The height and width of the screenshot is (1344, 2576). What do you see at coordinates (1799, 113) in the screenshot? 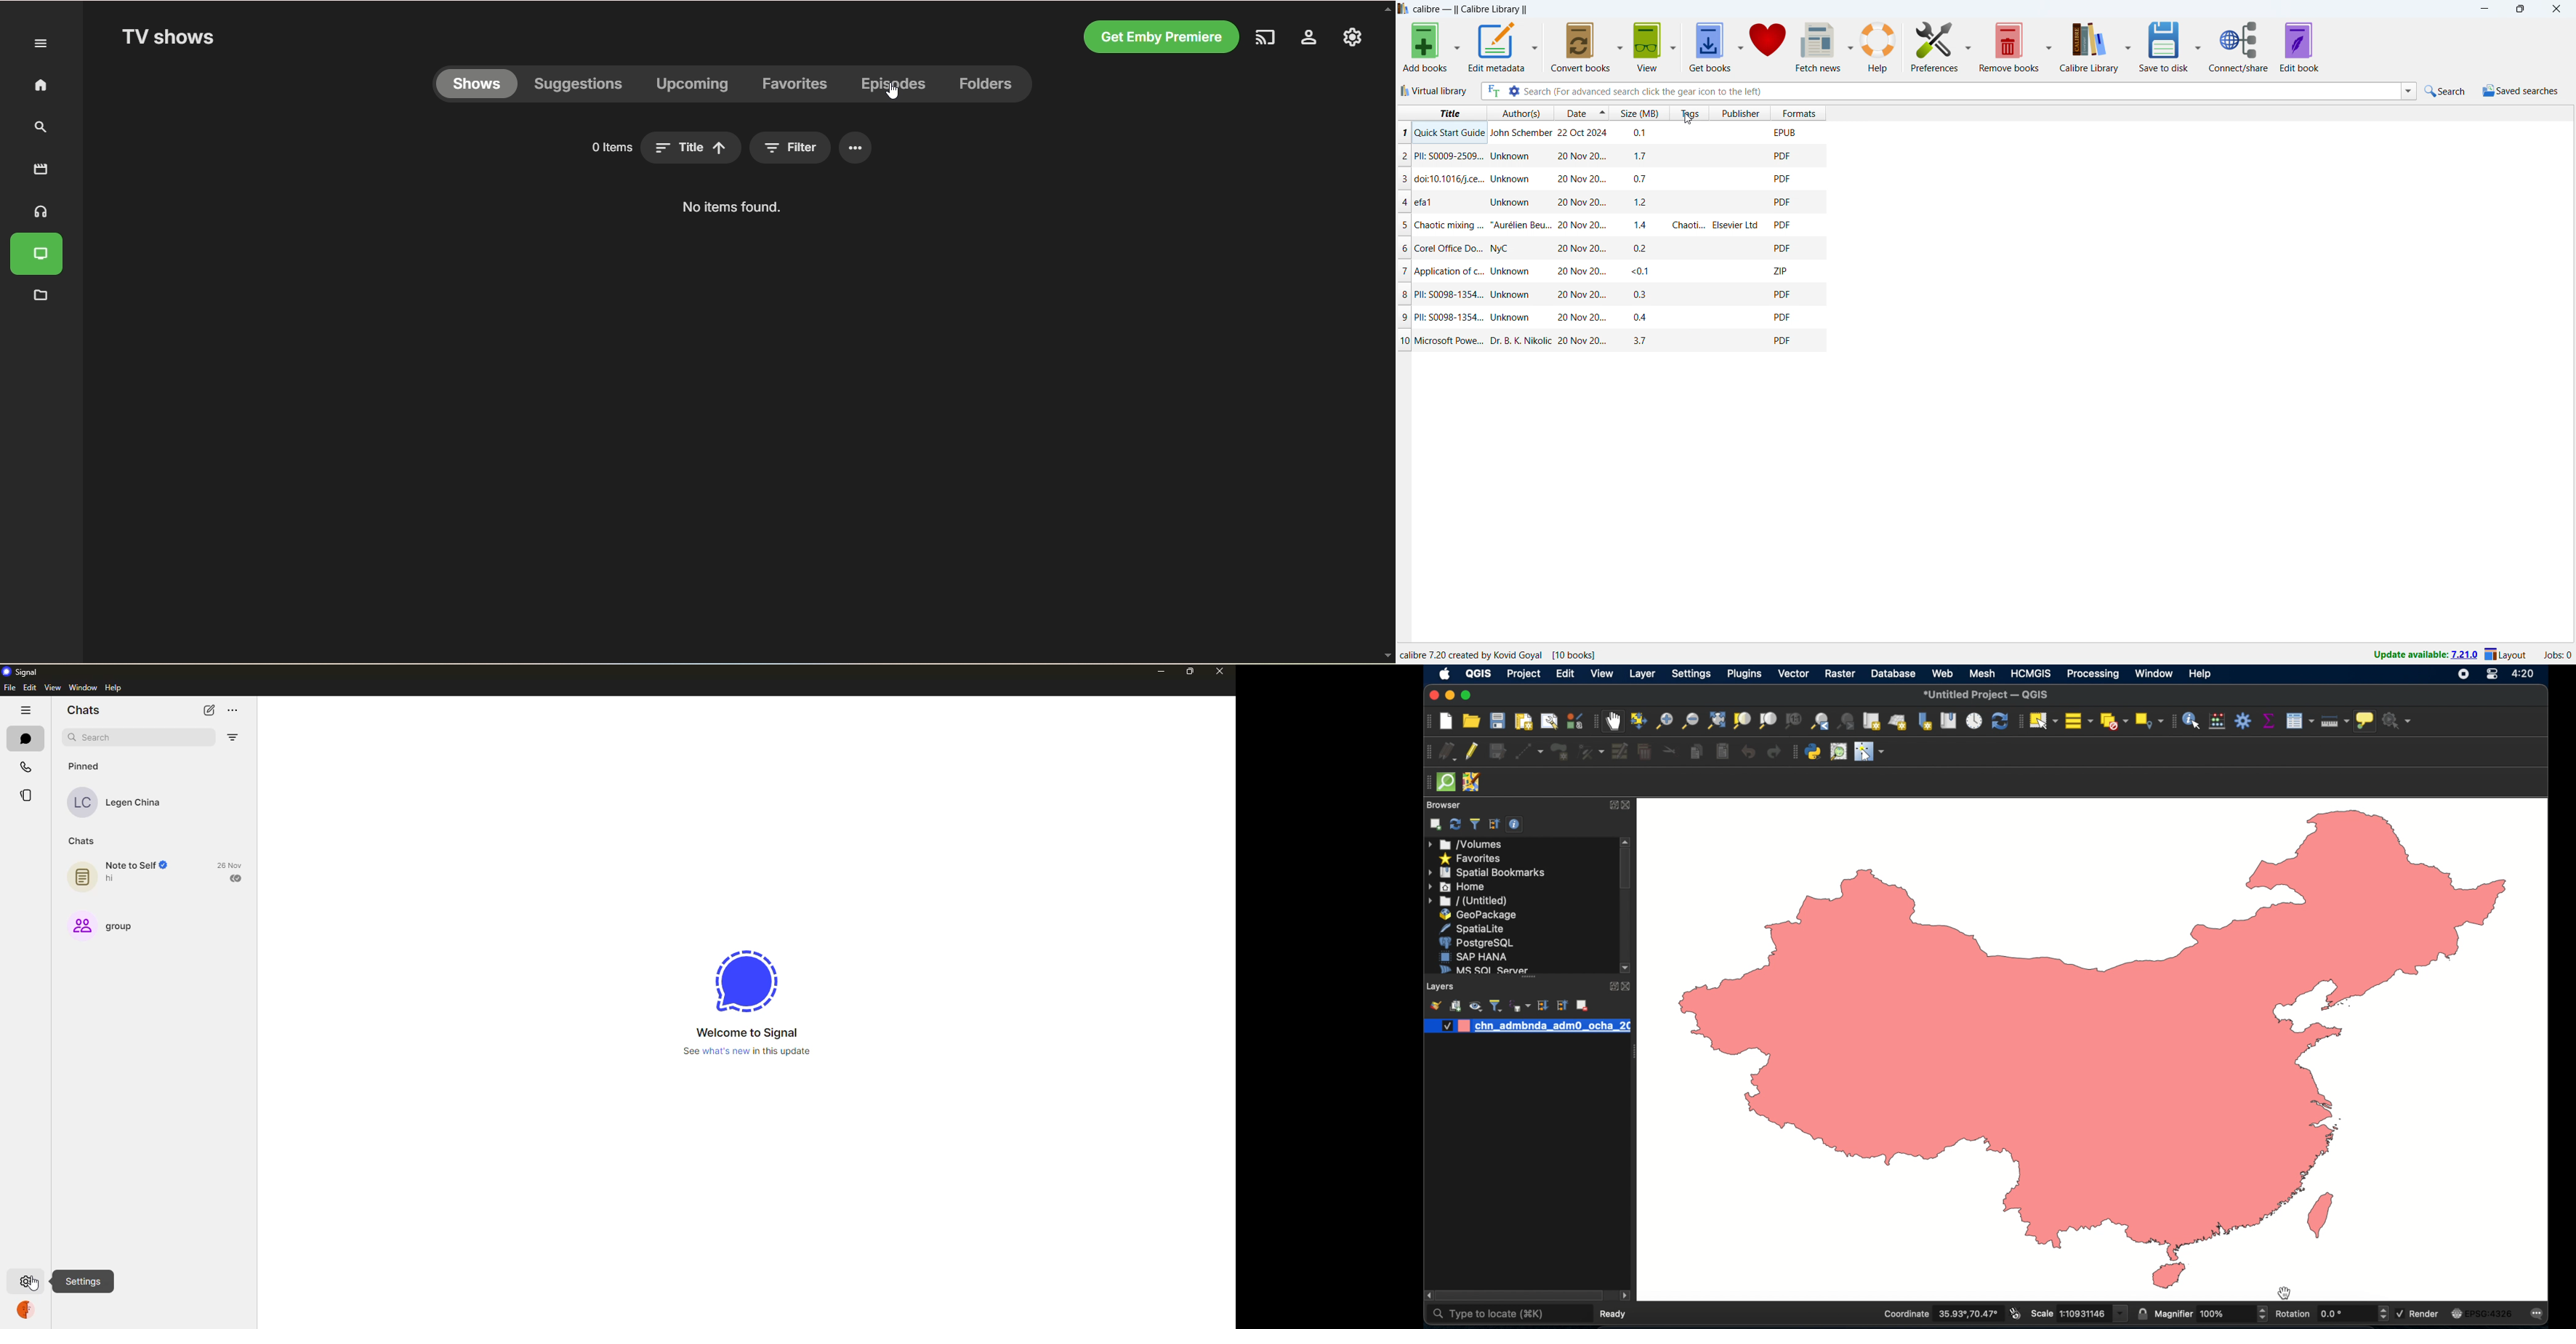
I see `sort by formats` at bounding box center [1799, 113].